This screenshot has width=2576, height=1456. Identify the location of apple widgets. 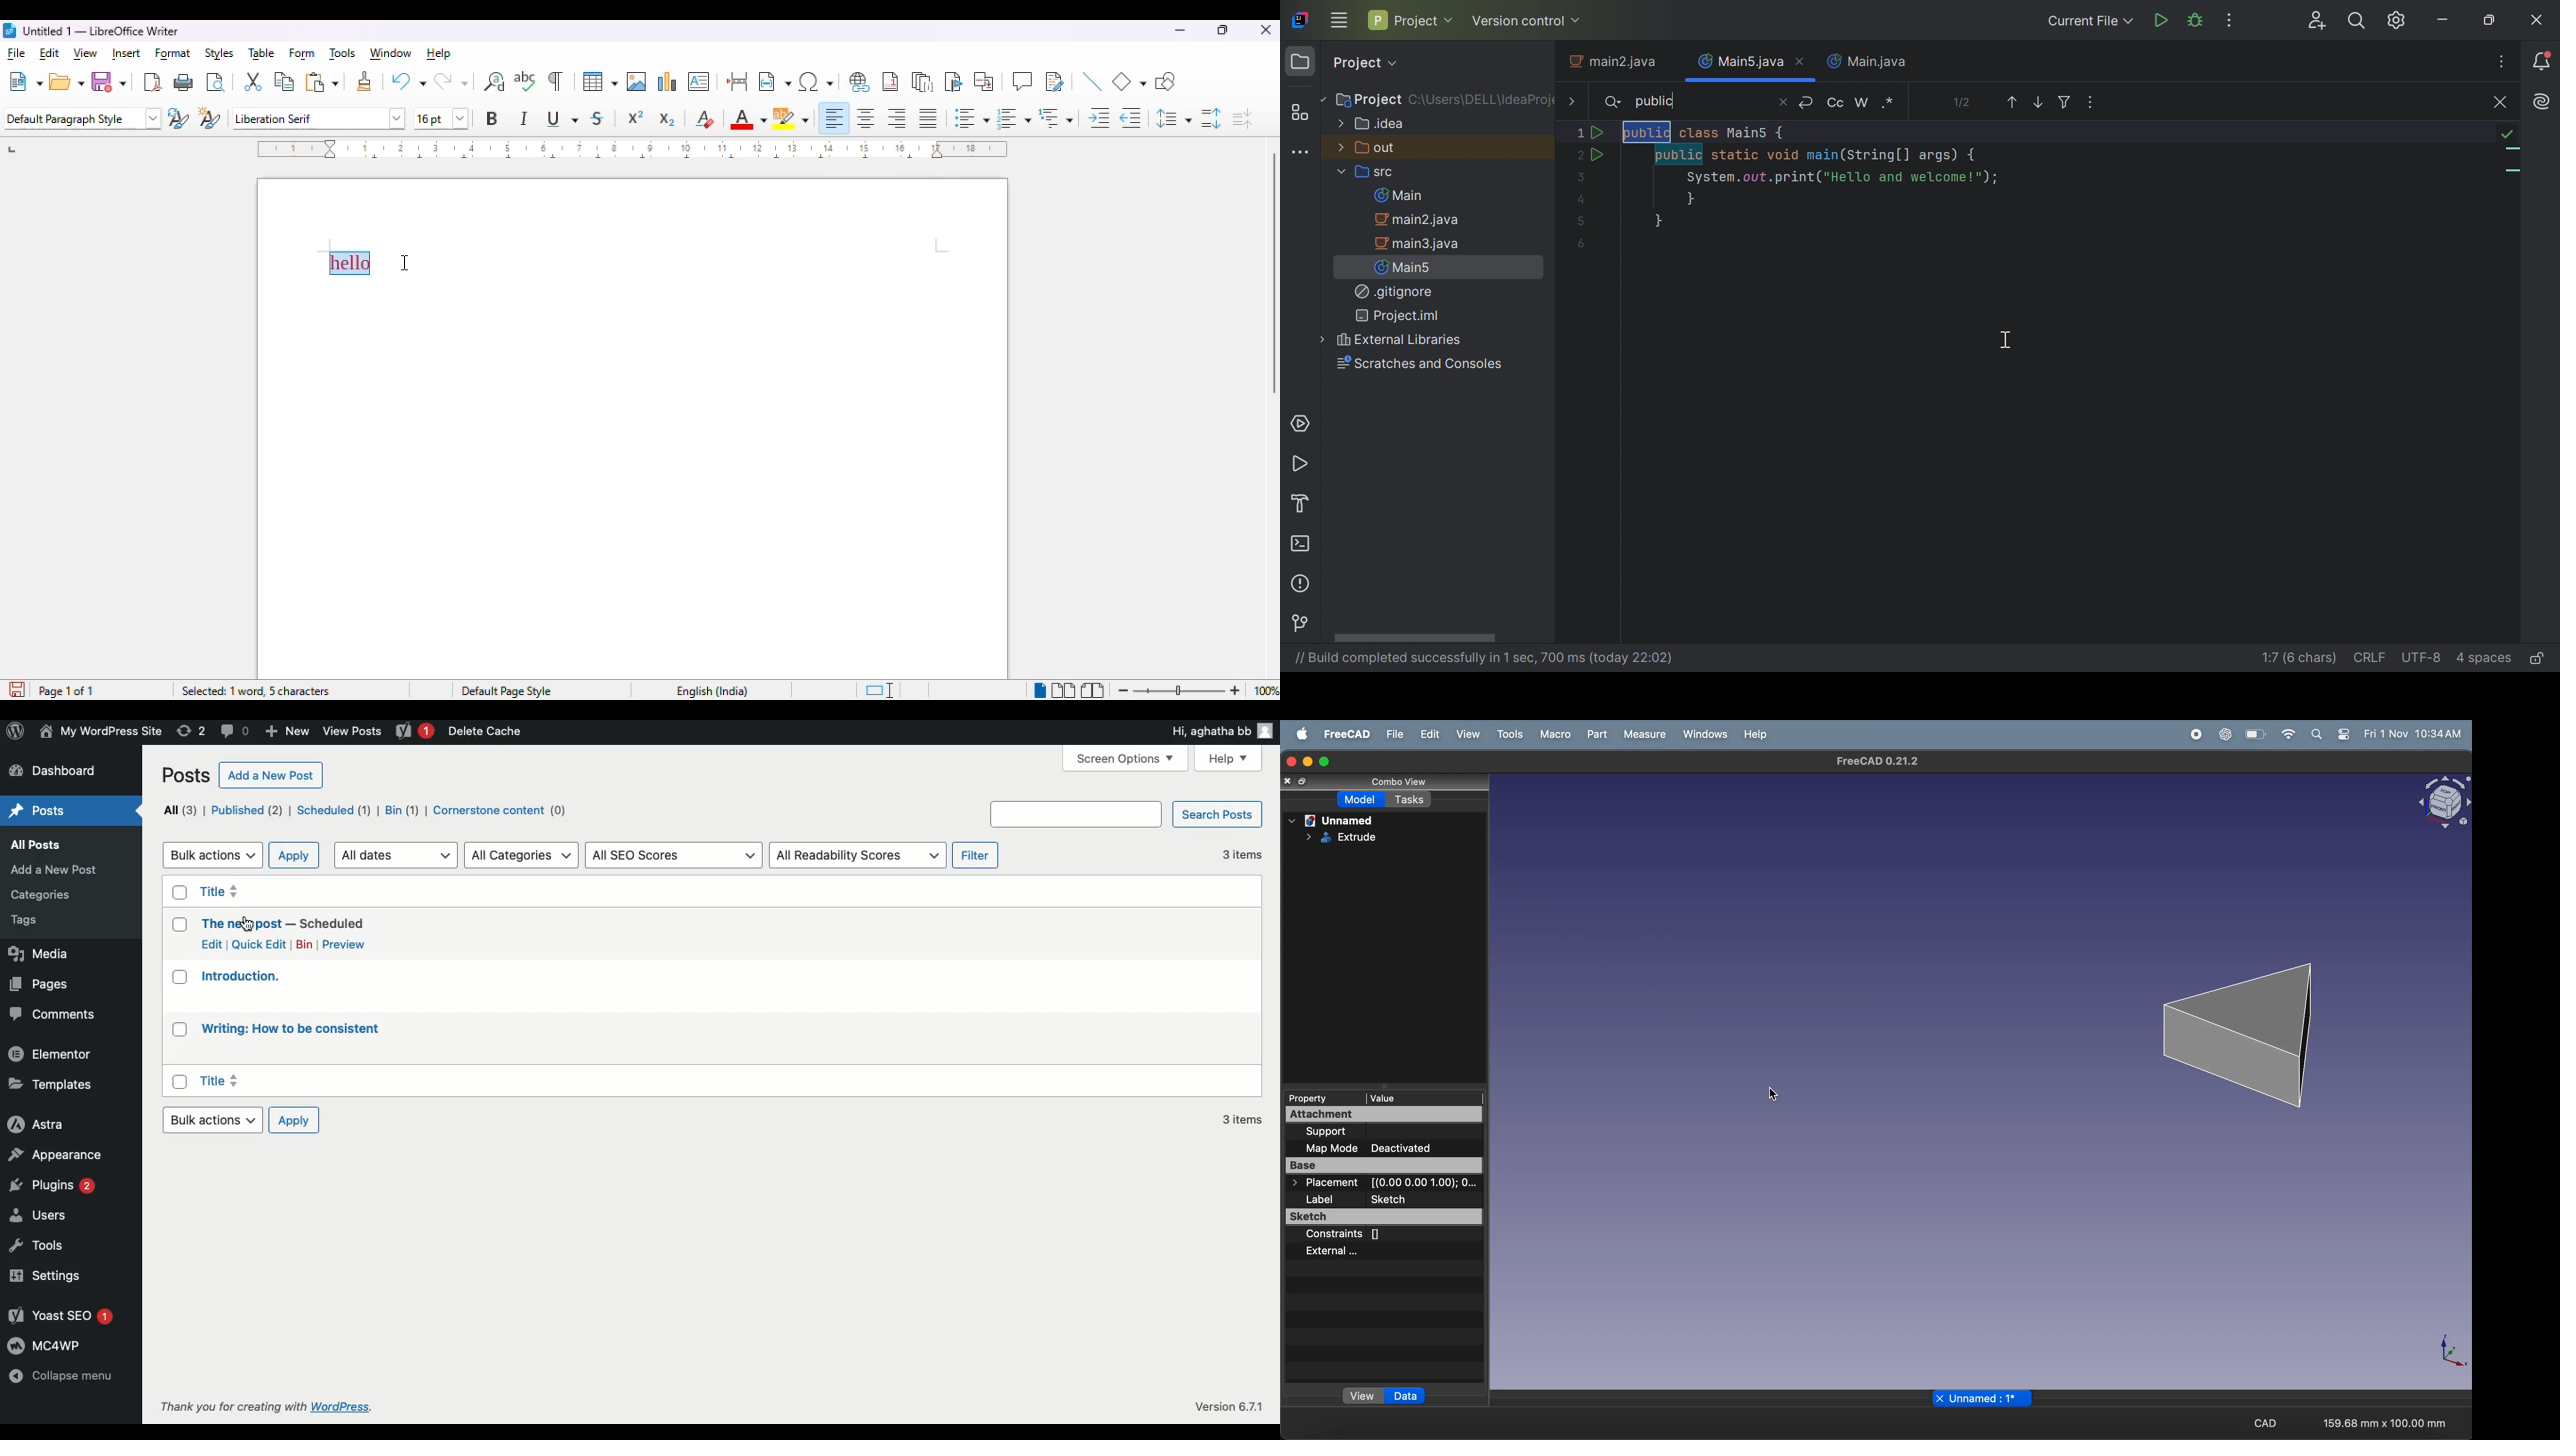
(2331, 734).